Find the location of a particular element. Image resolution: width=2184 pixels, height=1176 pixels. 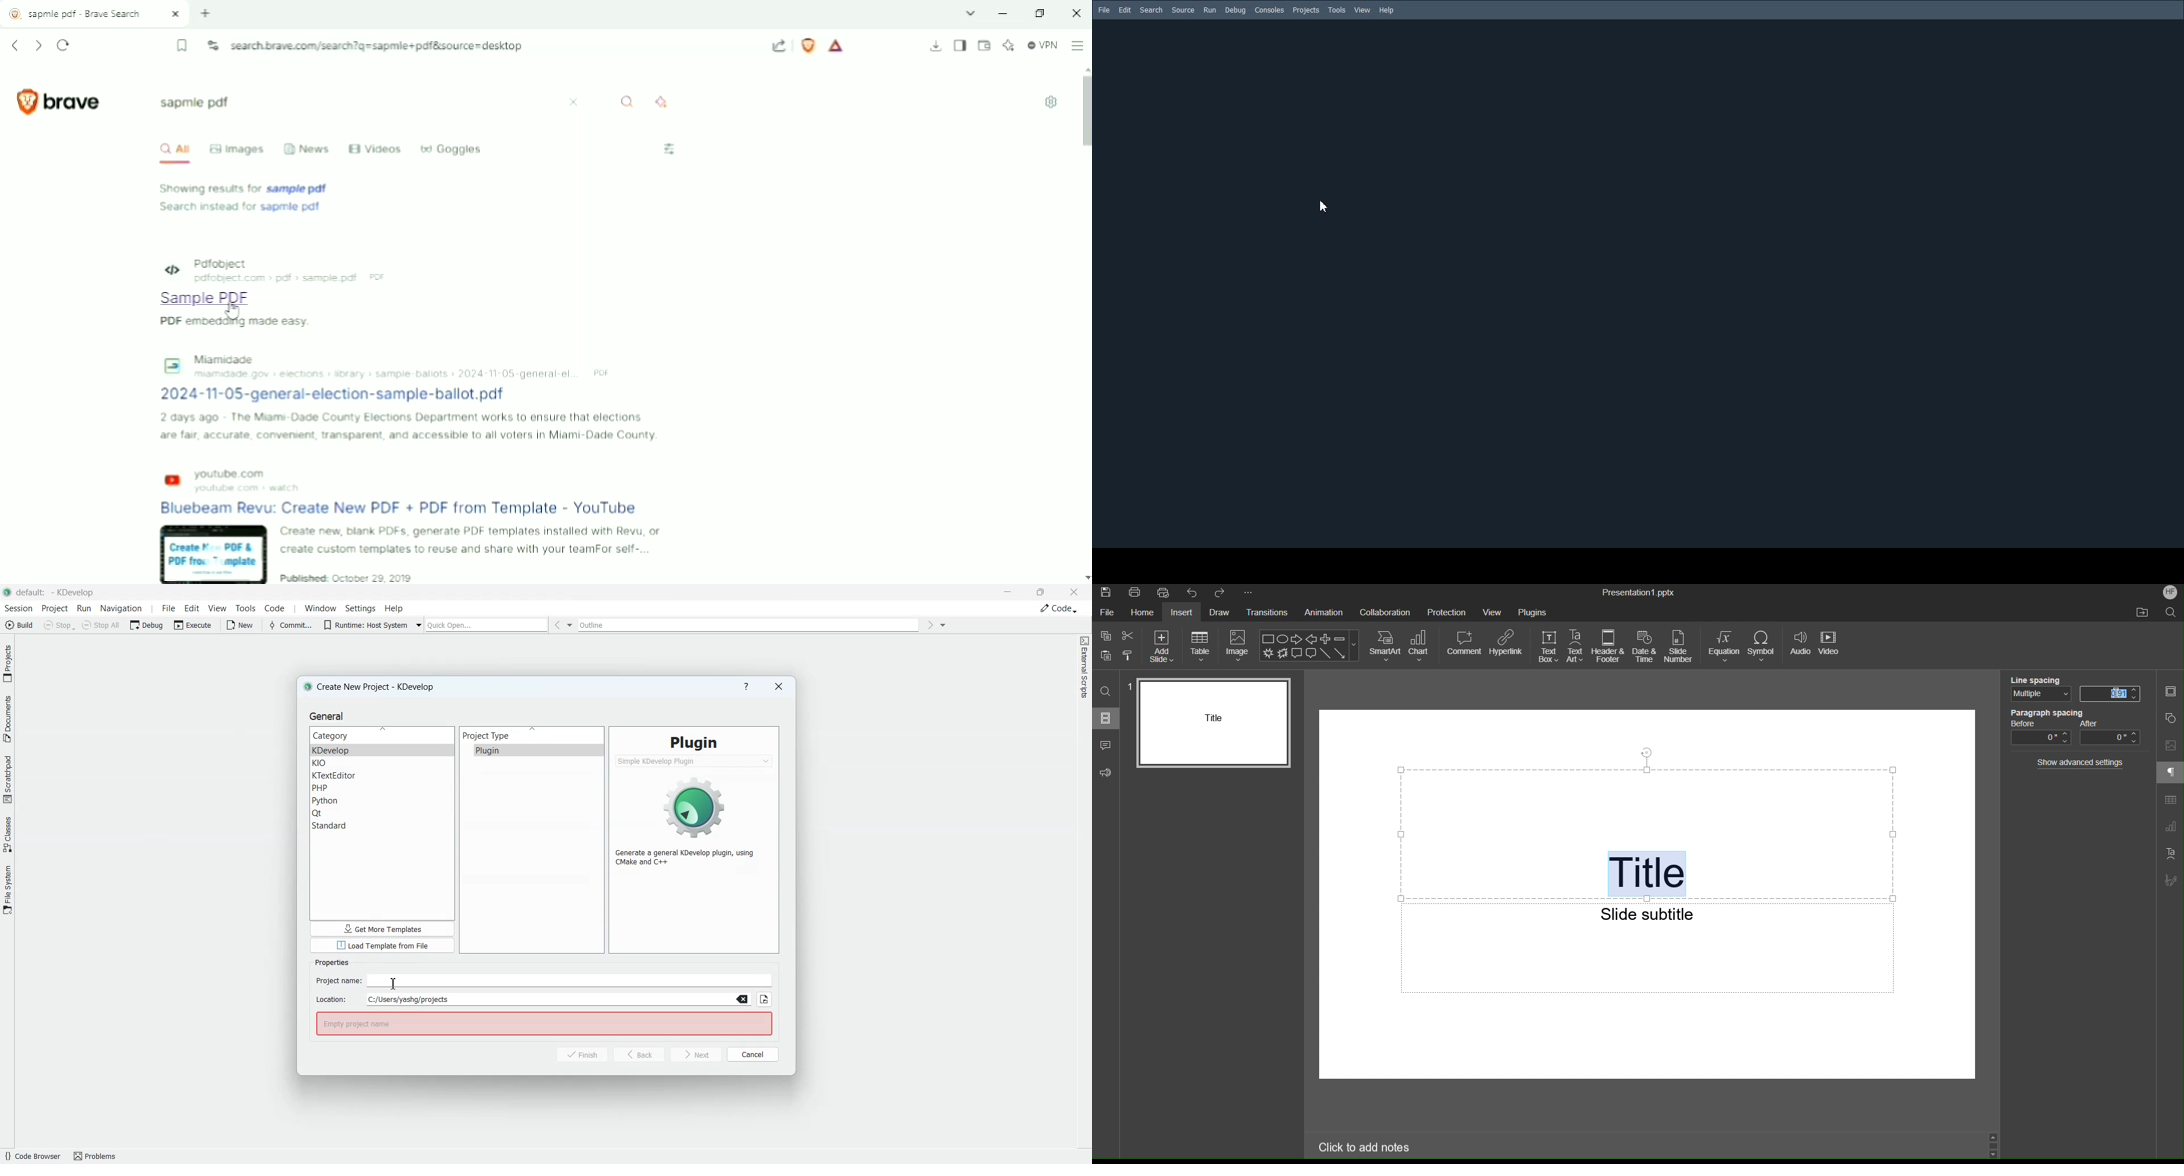

Video is located at coordinates (1833, 648).